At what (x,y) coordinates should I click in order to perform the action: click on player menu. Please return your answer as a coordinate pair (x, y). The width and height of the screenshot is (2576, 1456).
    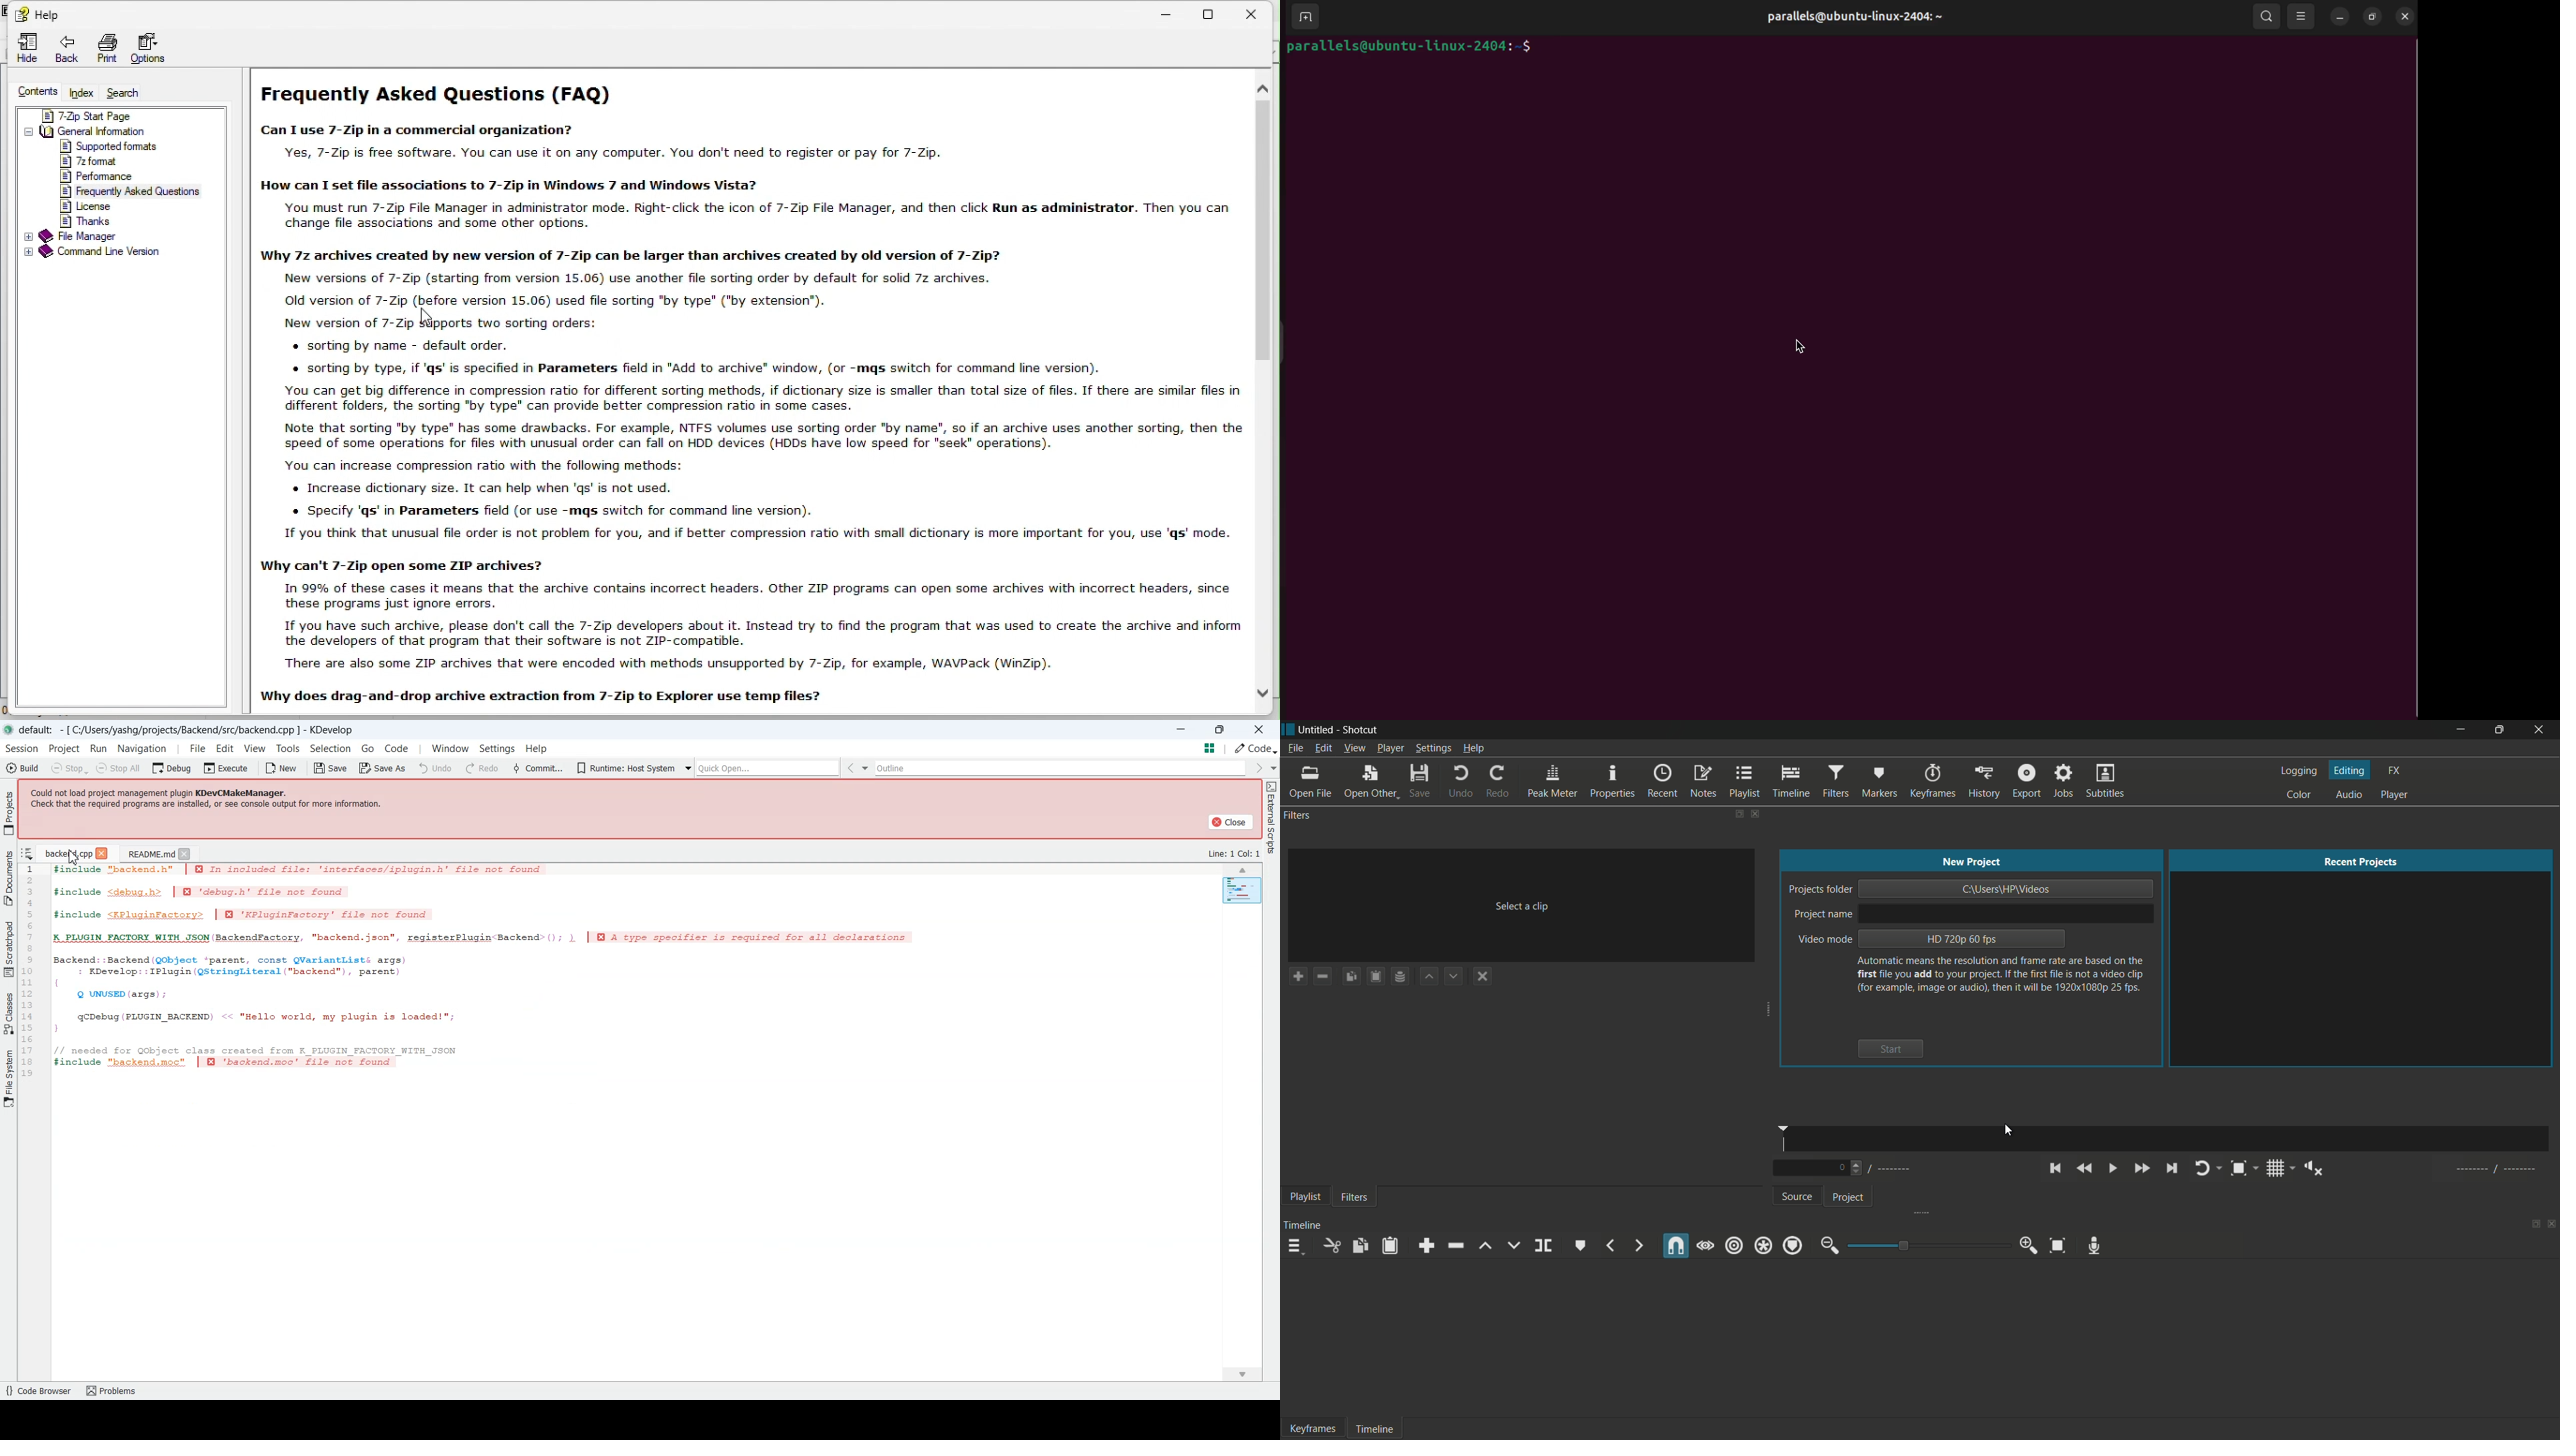
    Looking at the image, I should click on (1389, 749).